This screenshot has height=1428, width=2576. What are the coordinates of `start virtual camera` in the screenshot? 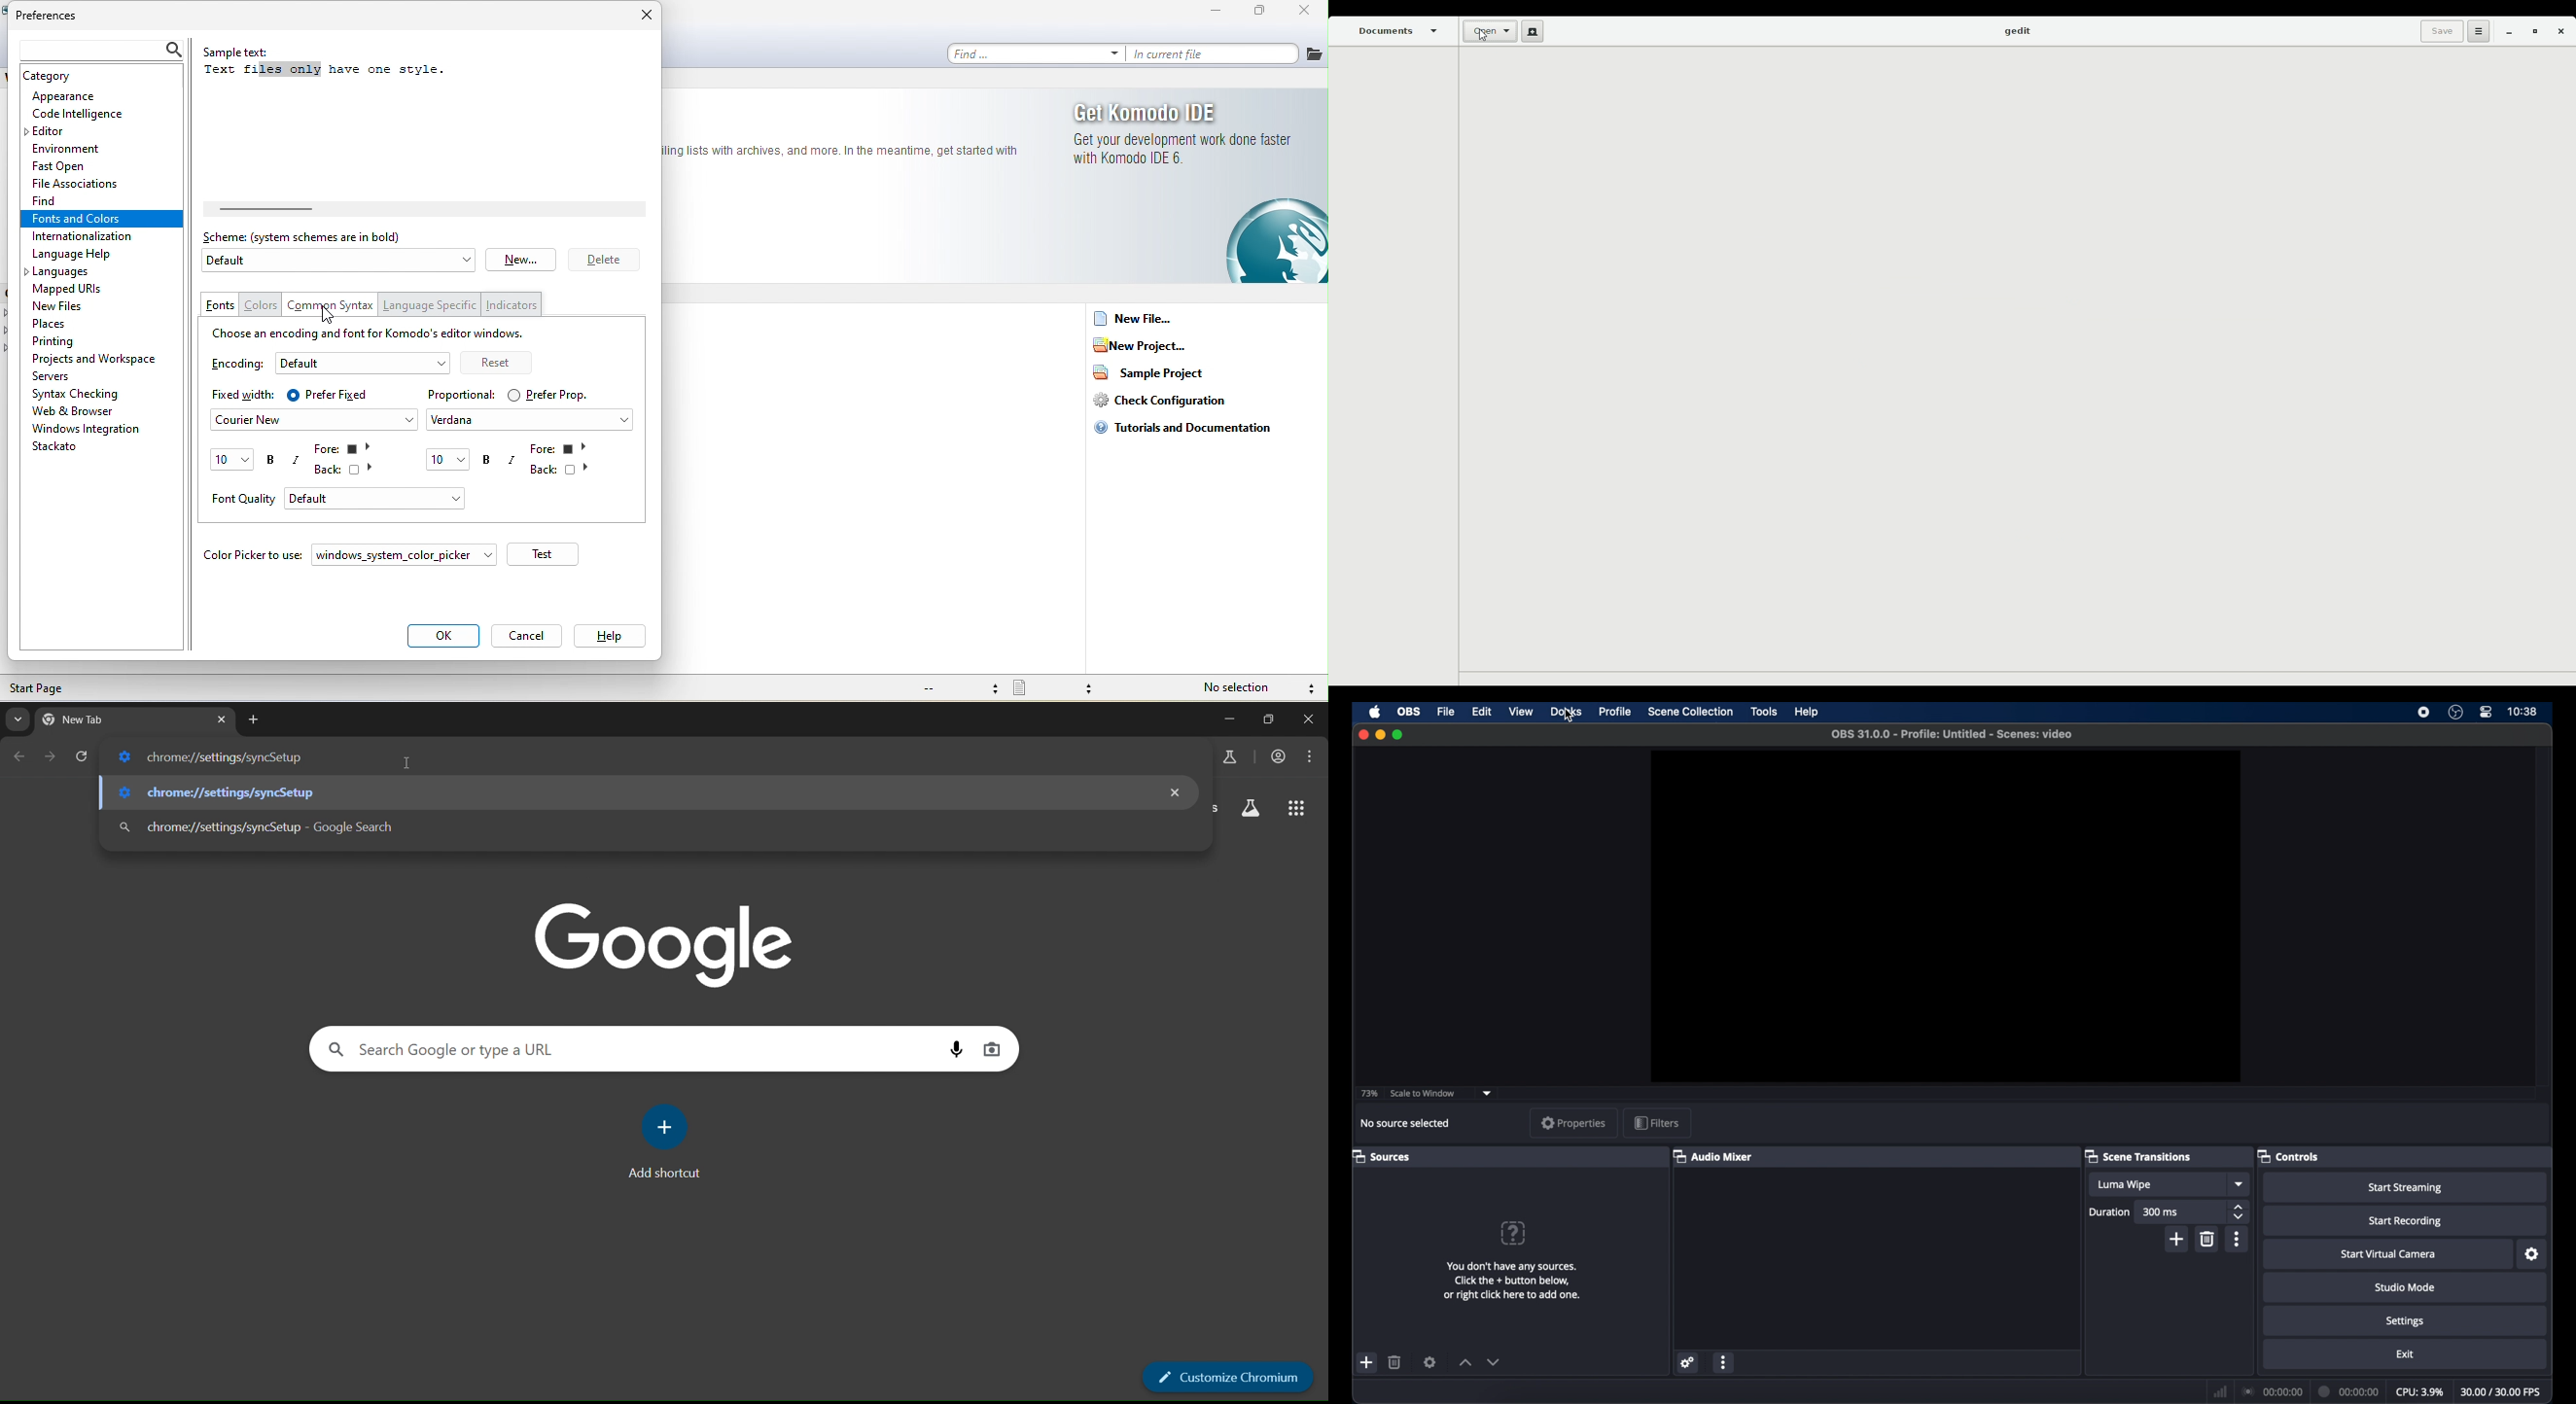 It's located at (2389, 1255).